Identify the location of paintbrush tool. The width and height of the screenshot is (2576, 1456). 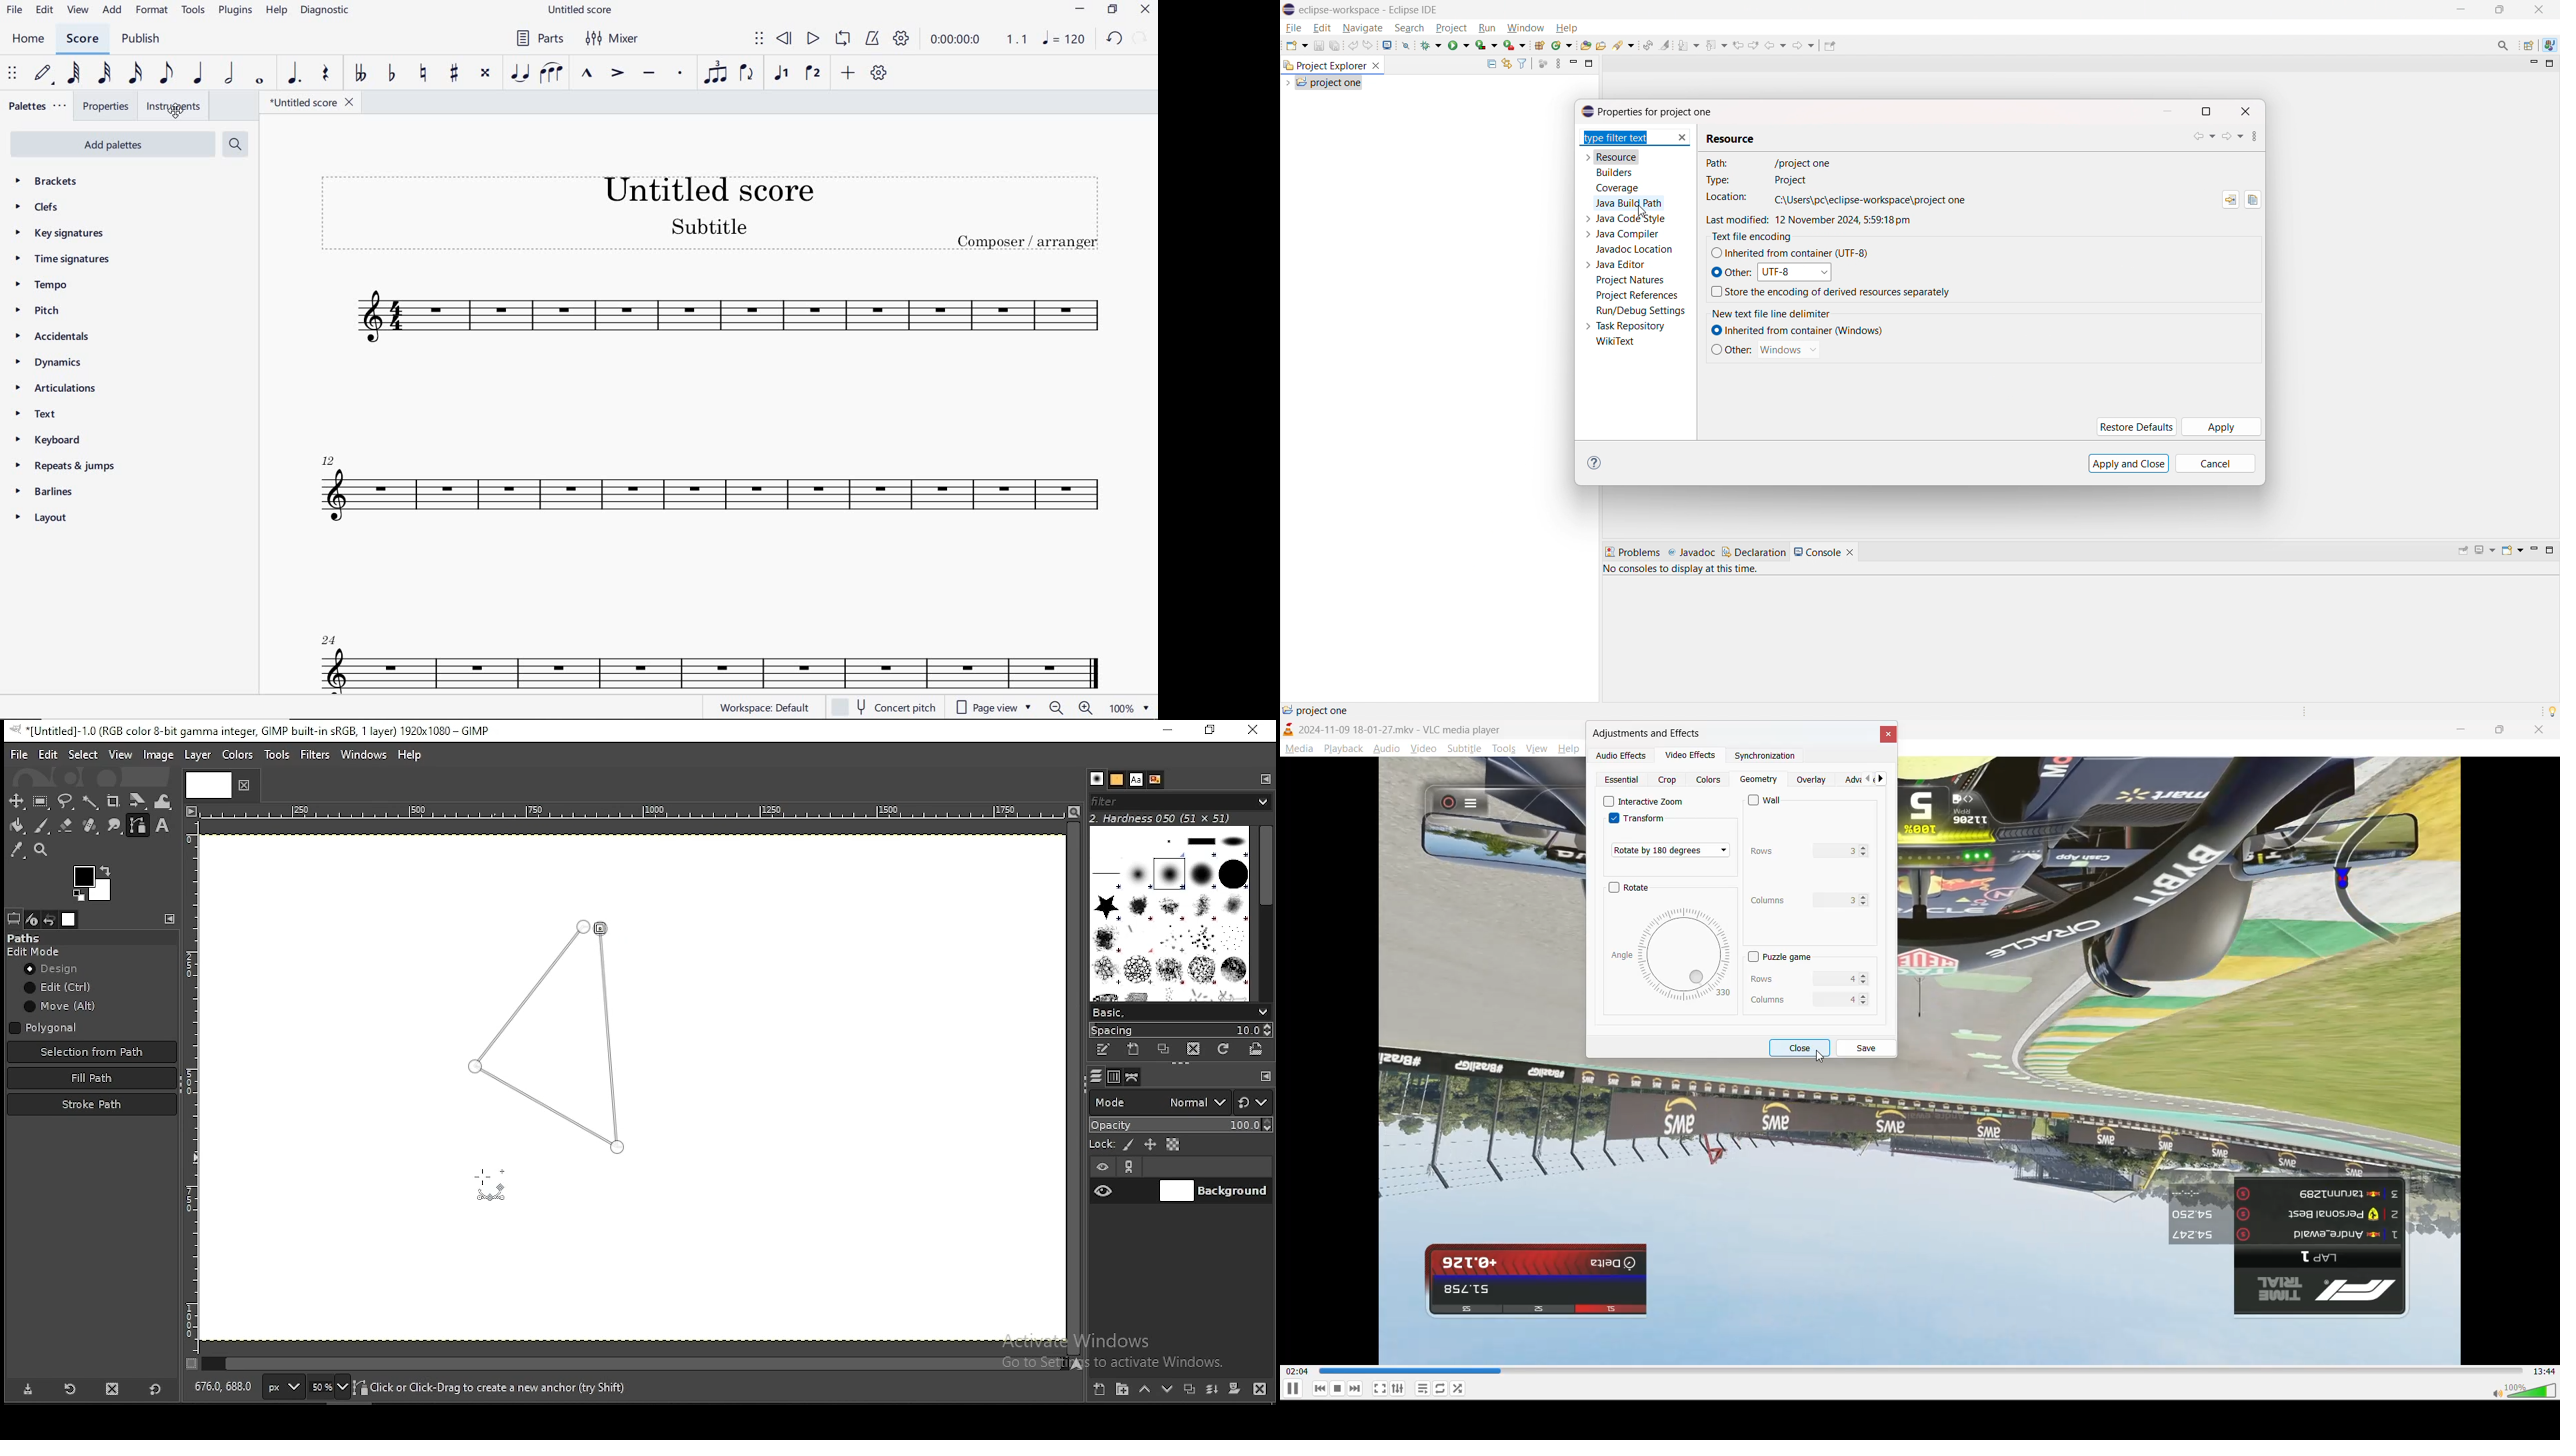
(40, 825).